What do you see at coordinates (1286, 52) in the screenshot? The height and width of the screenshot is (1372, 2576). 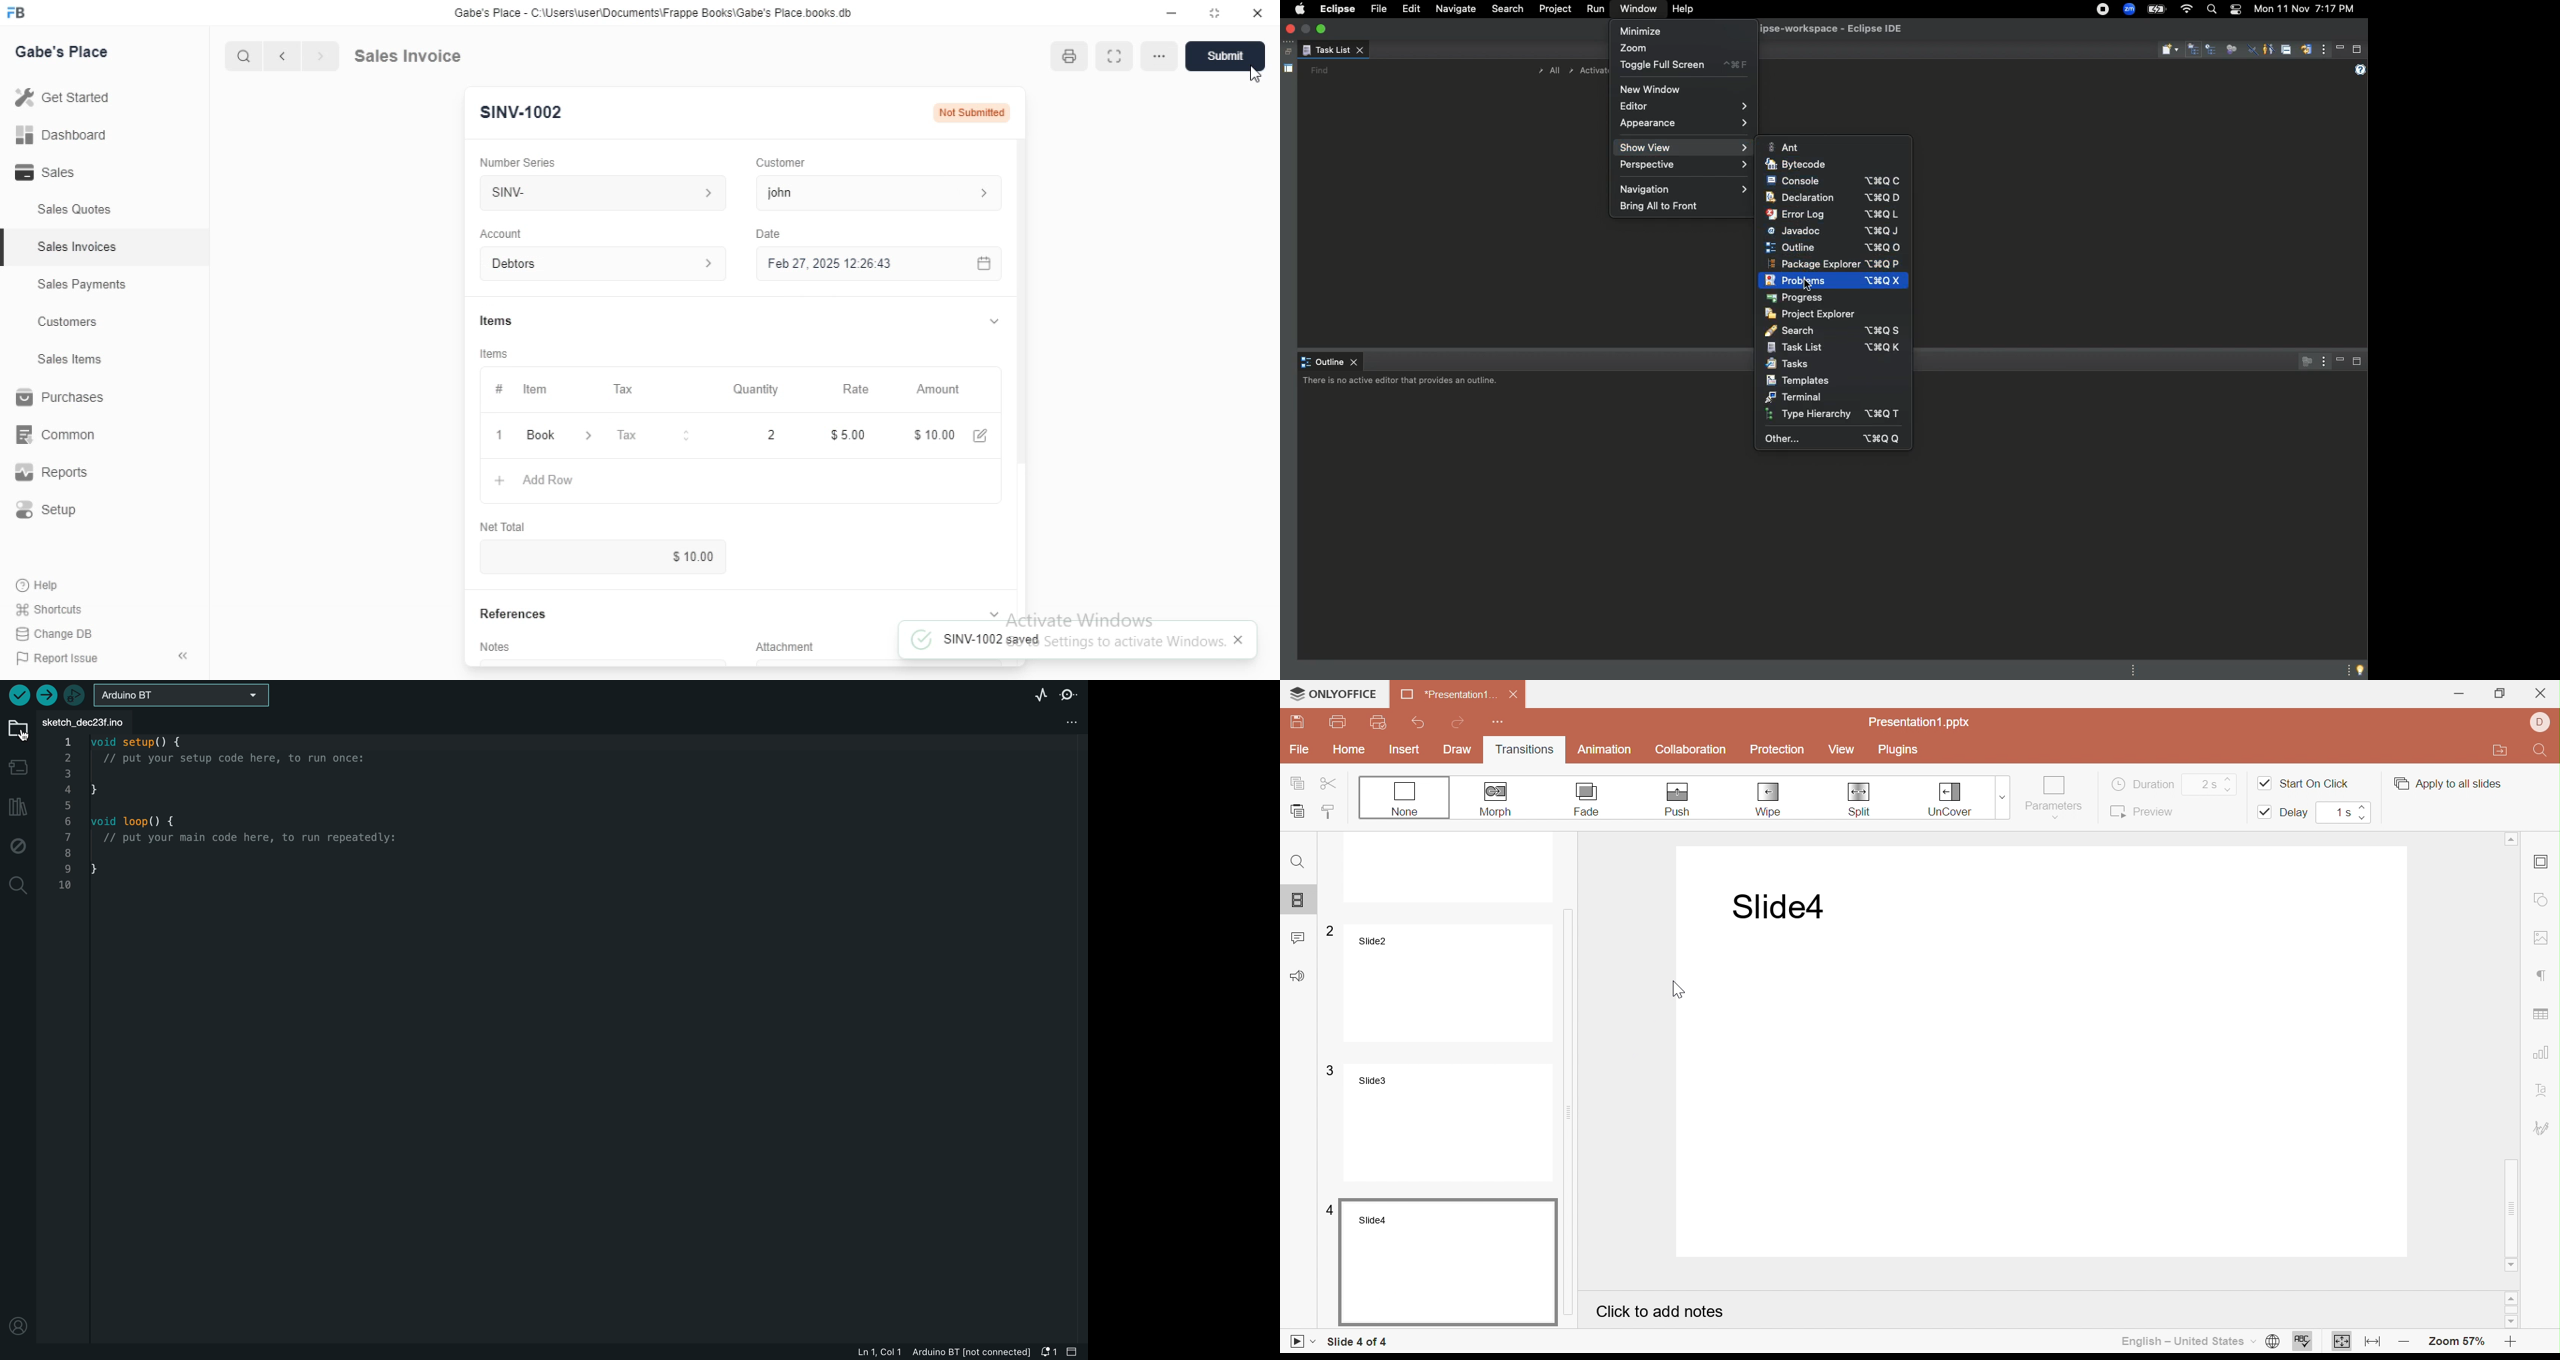 I see `Restore` at bounding box center [1286, 52].